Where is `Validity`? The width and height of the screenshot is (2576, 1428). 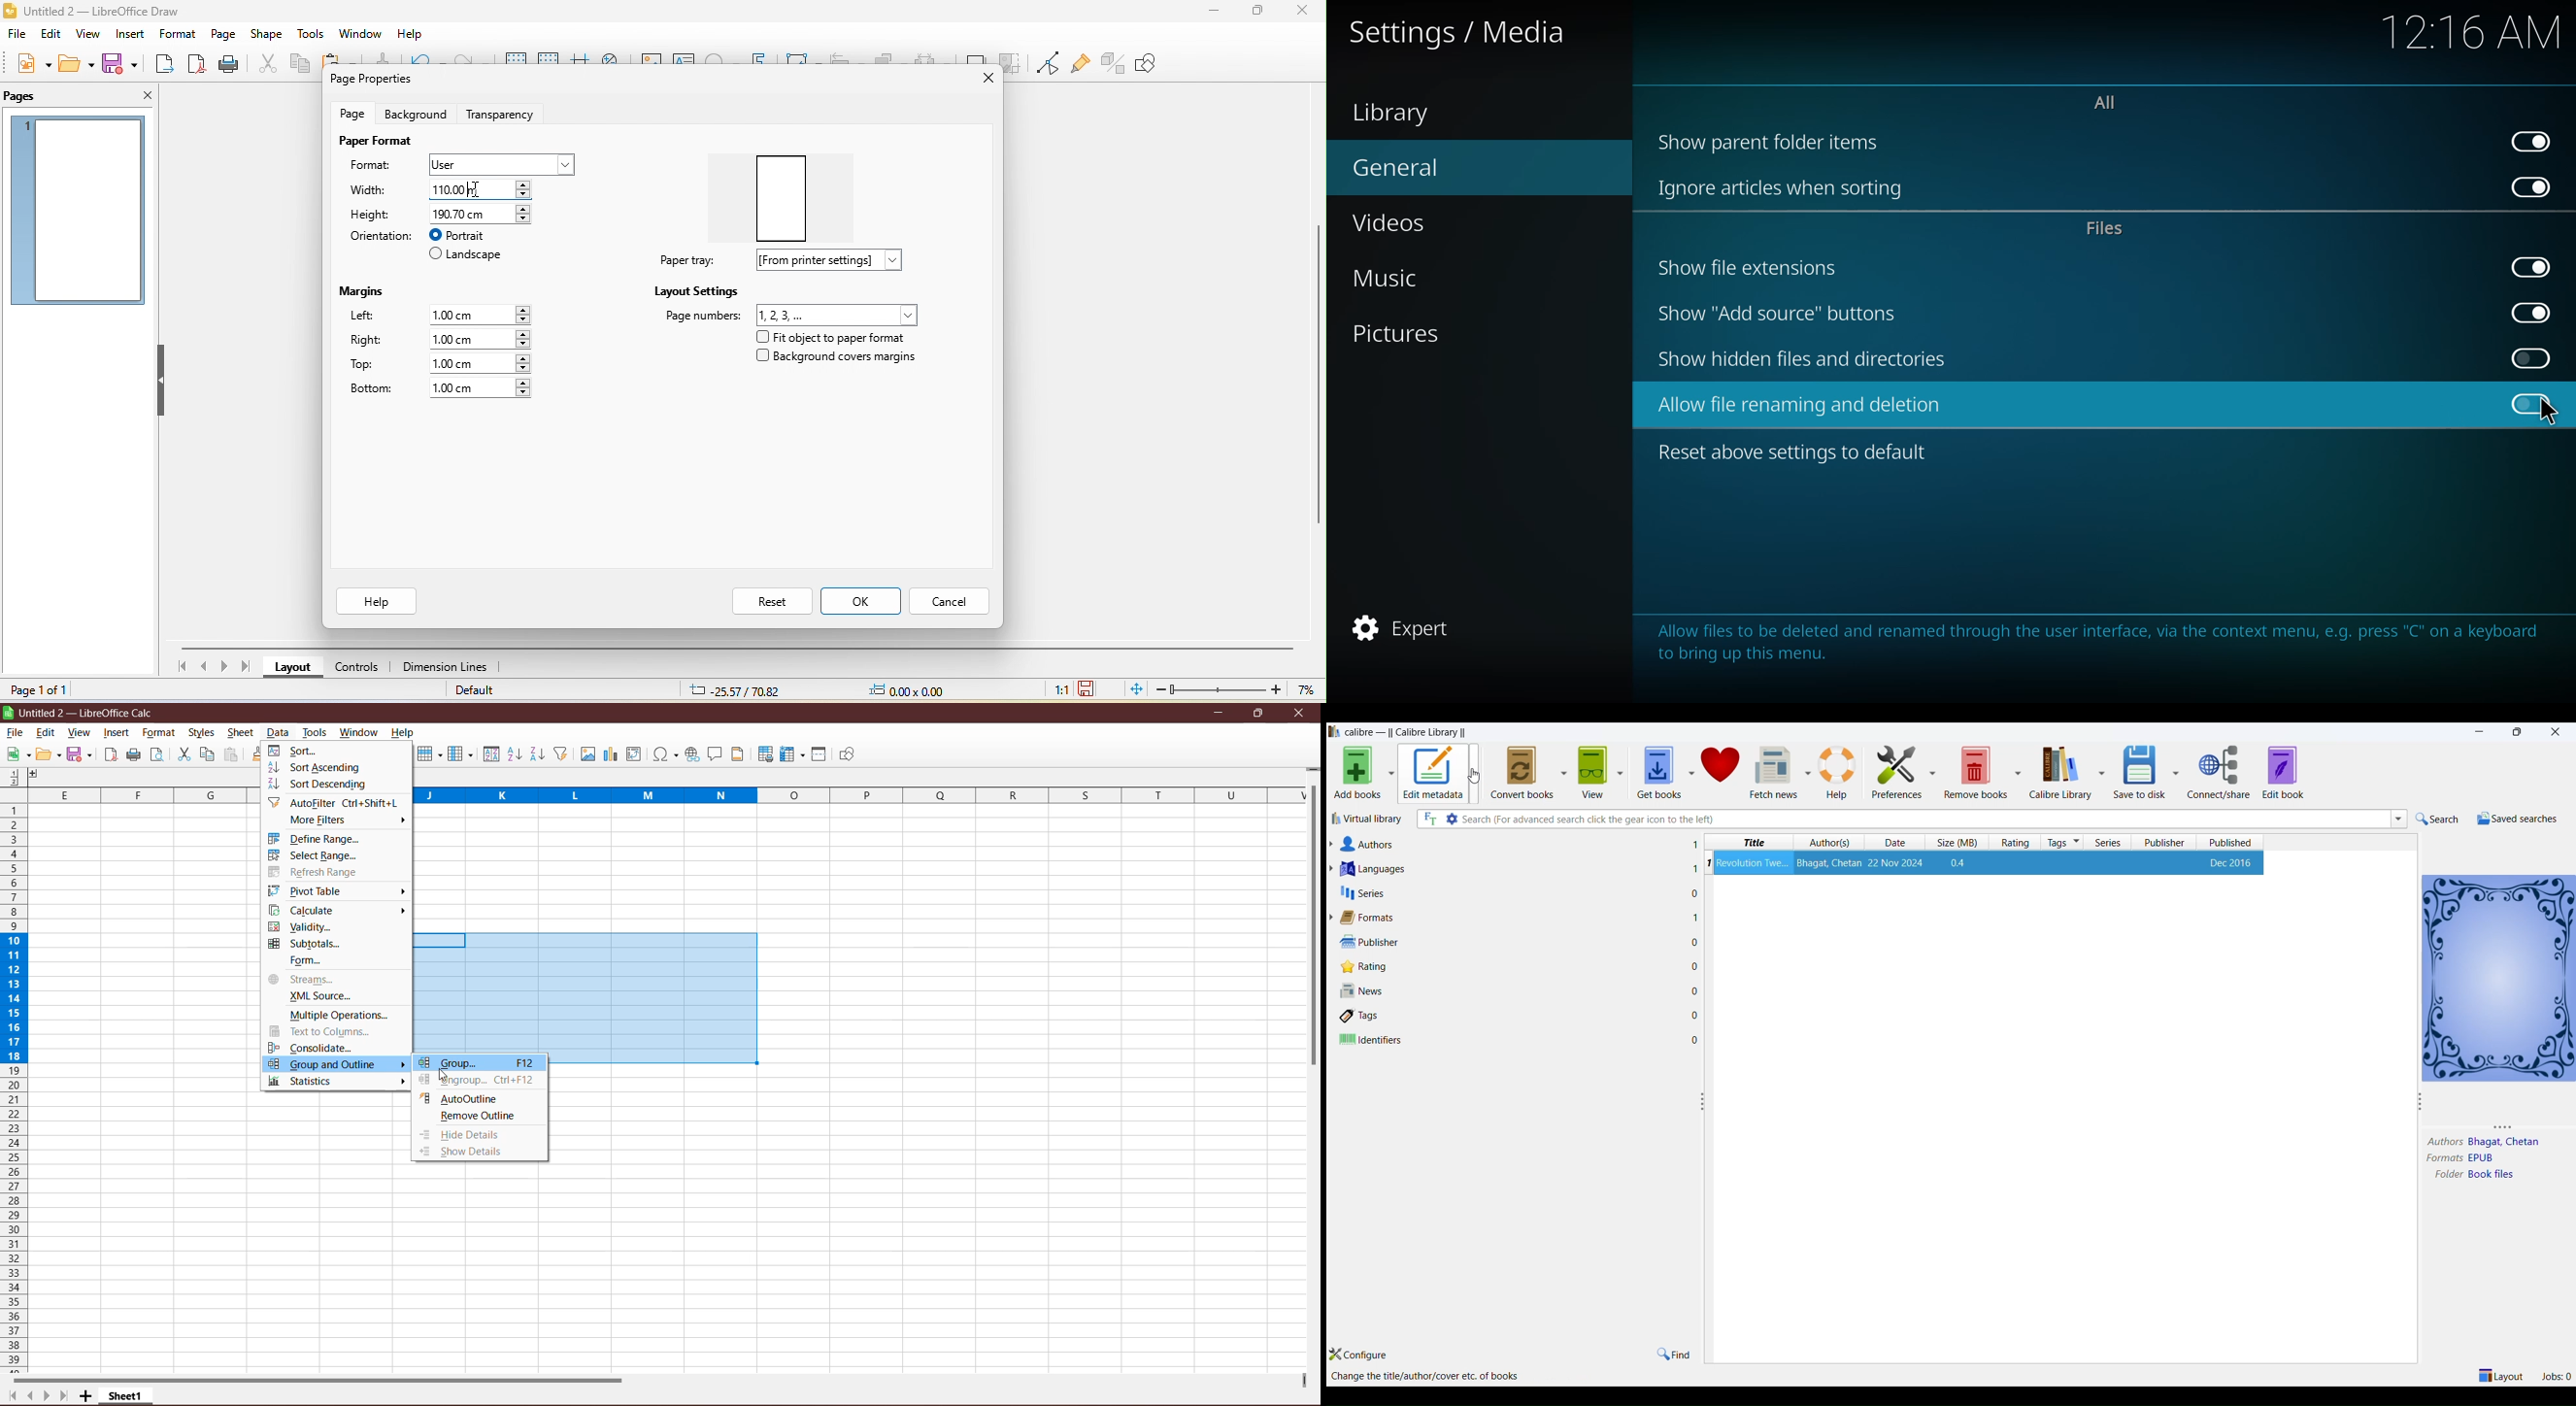 Validity is located at coordinates (302, 927).